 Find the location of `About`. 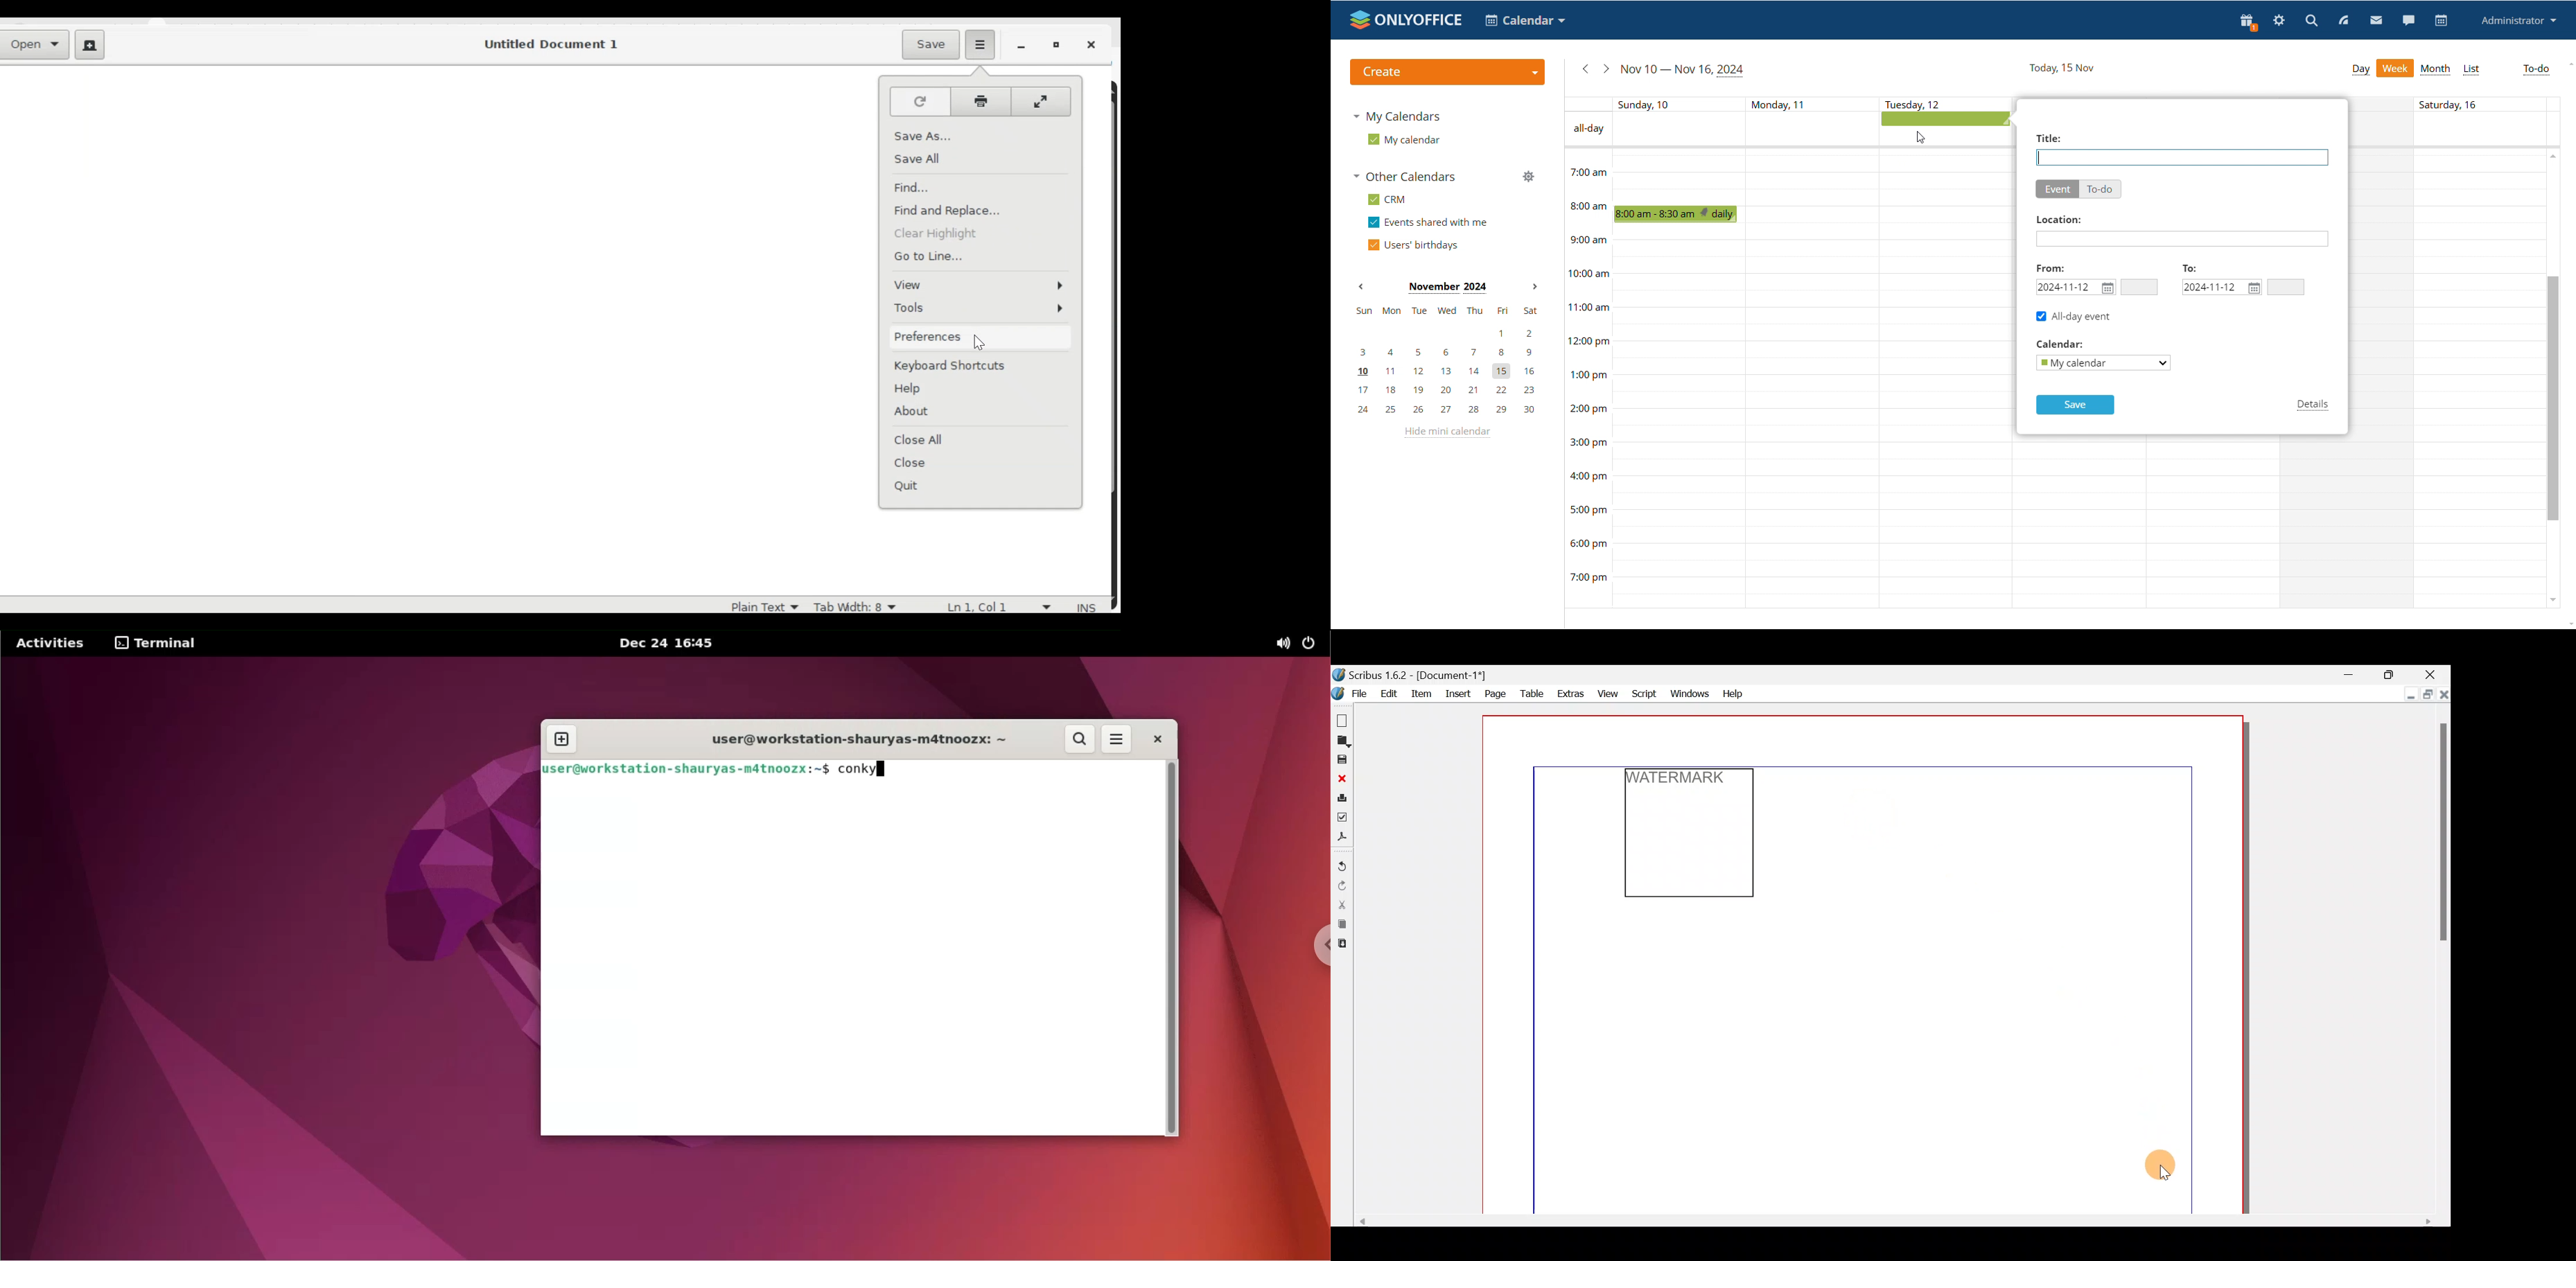

About is located at coordinates (913, 412).